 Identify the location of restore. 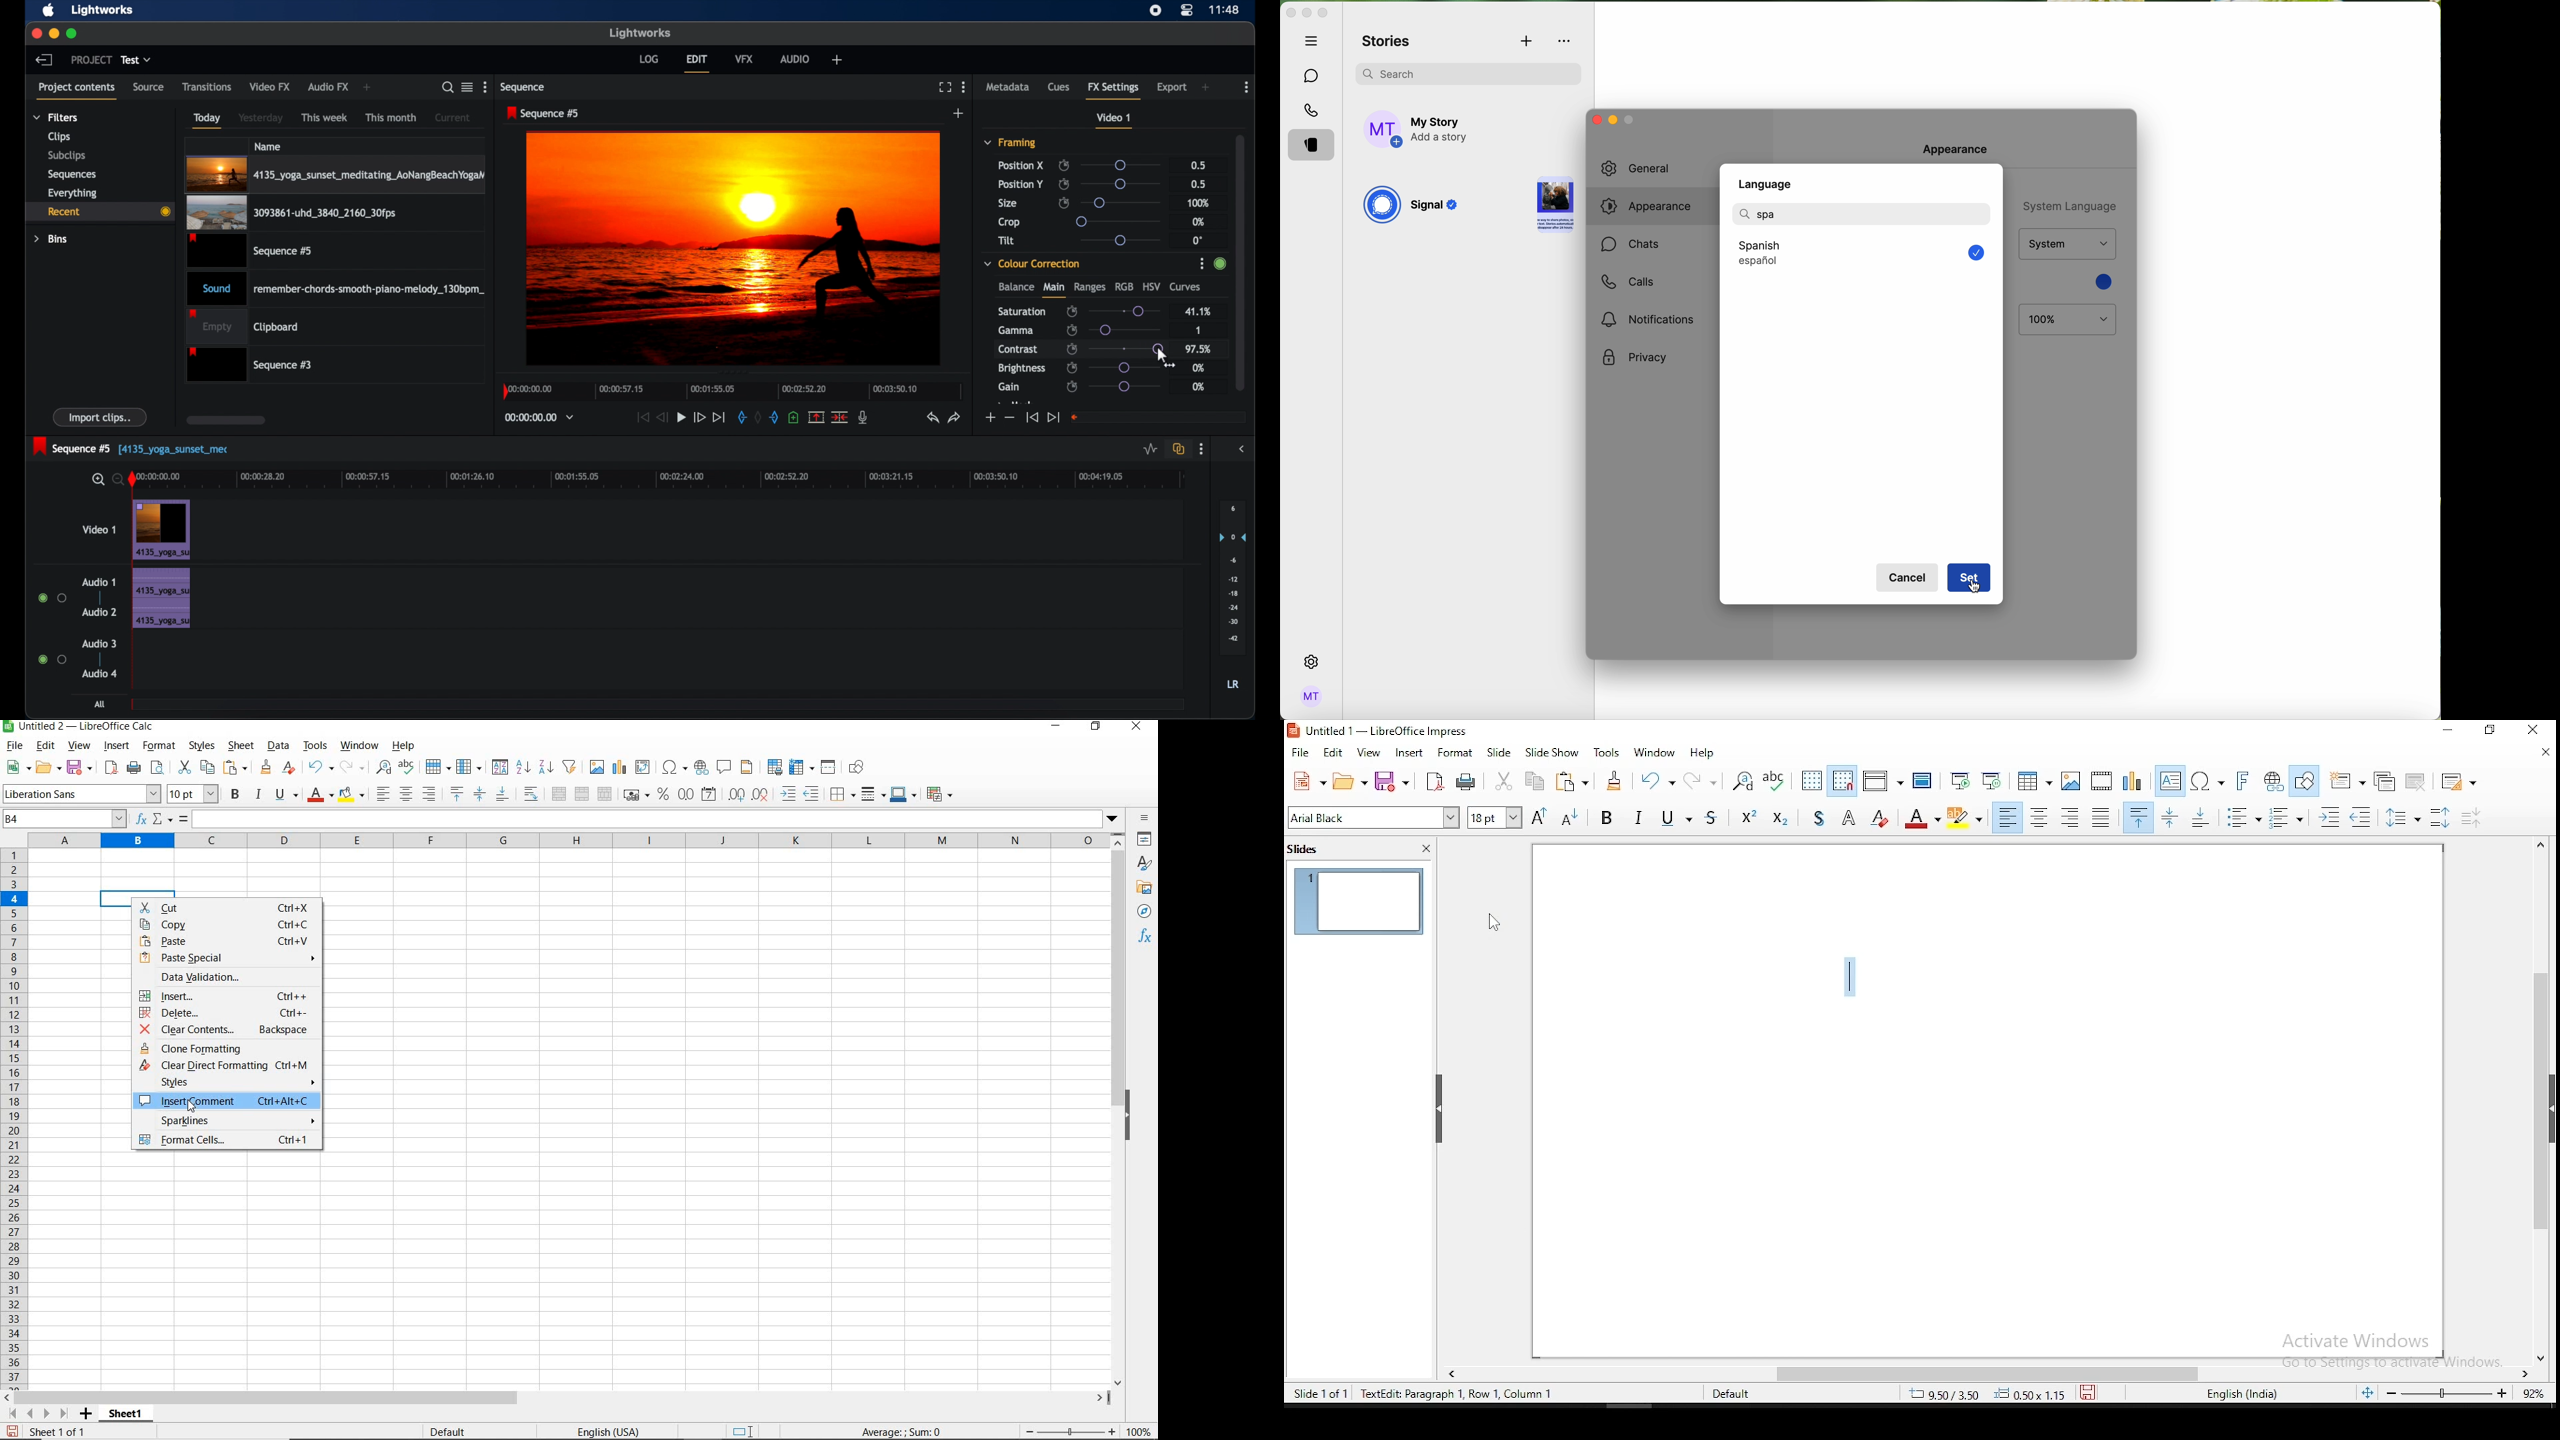
(2490, 730).